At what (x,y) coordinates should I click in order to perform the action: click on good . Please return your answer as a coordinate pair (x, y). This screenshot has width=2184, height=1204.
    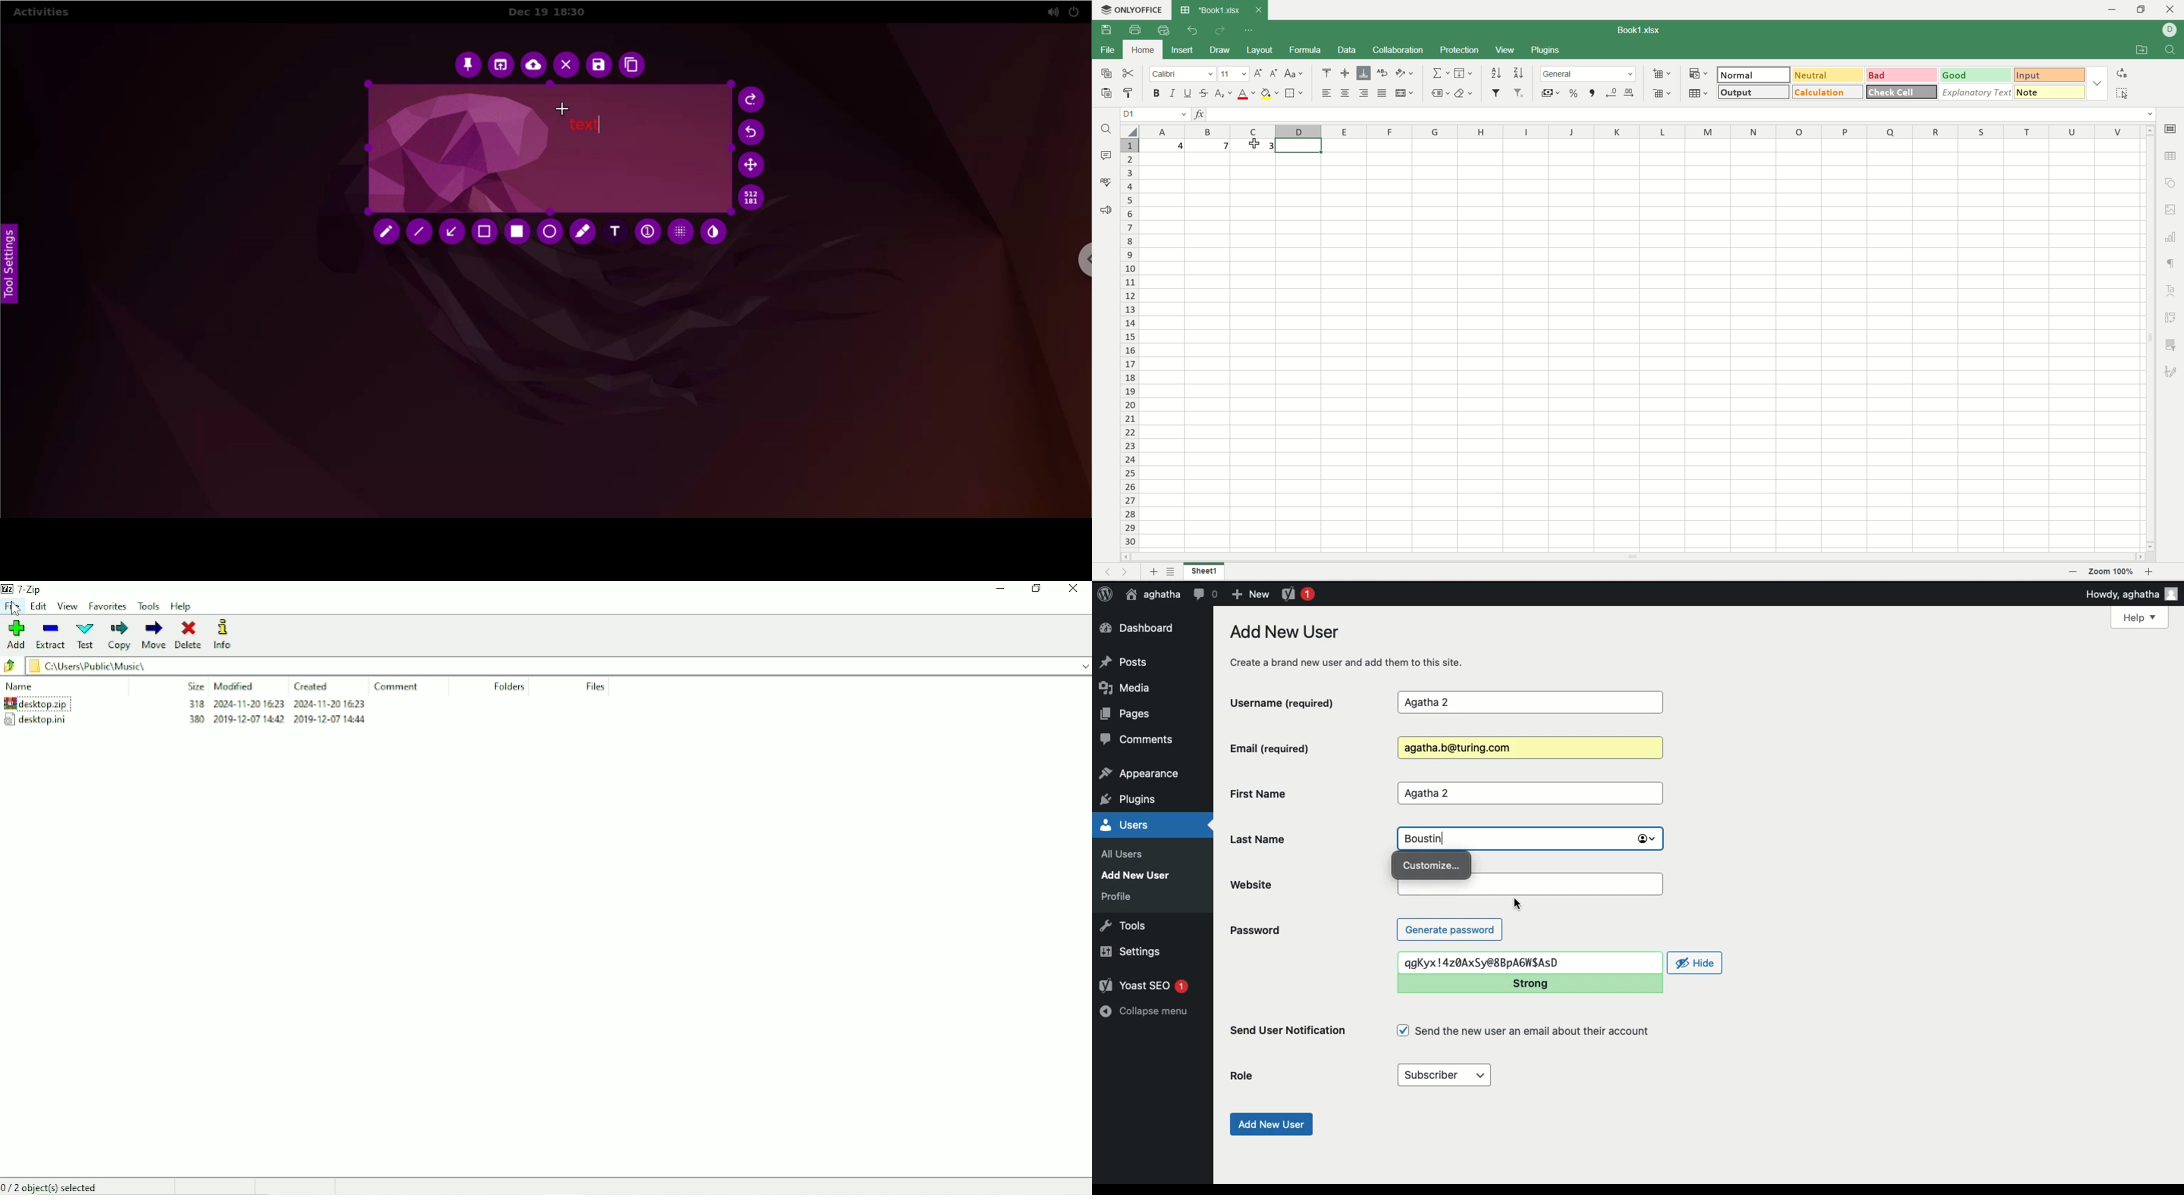
    Looking at the image, I should click on (1977, 75).